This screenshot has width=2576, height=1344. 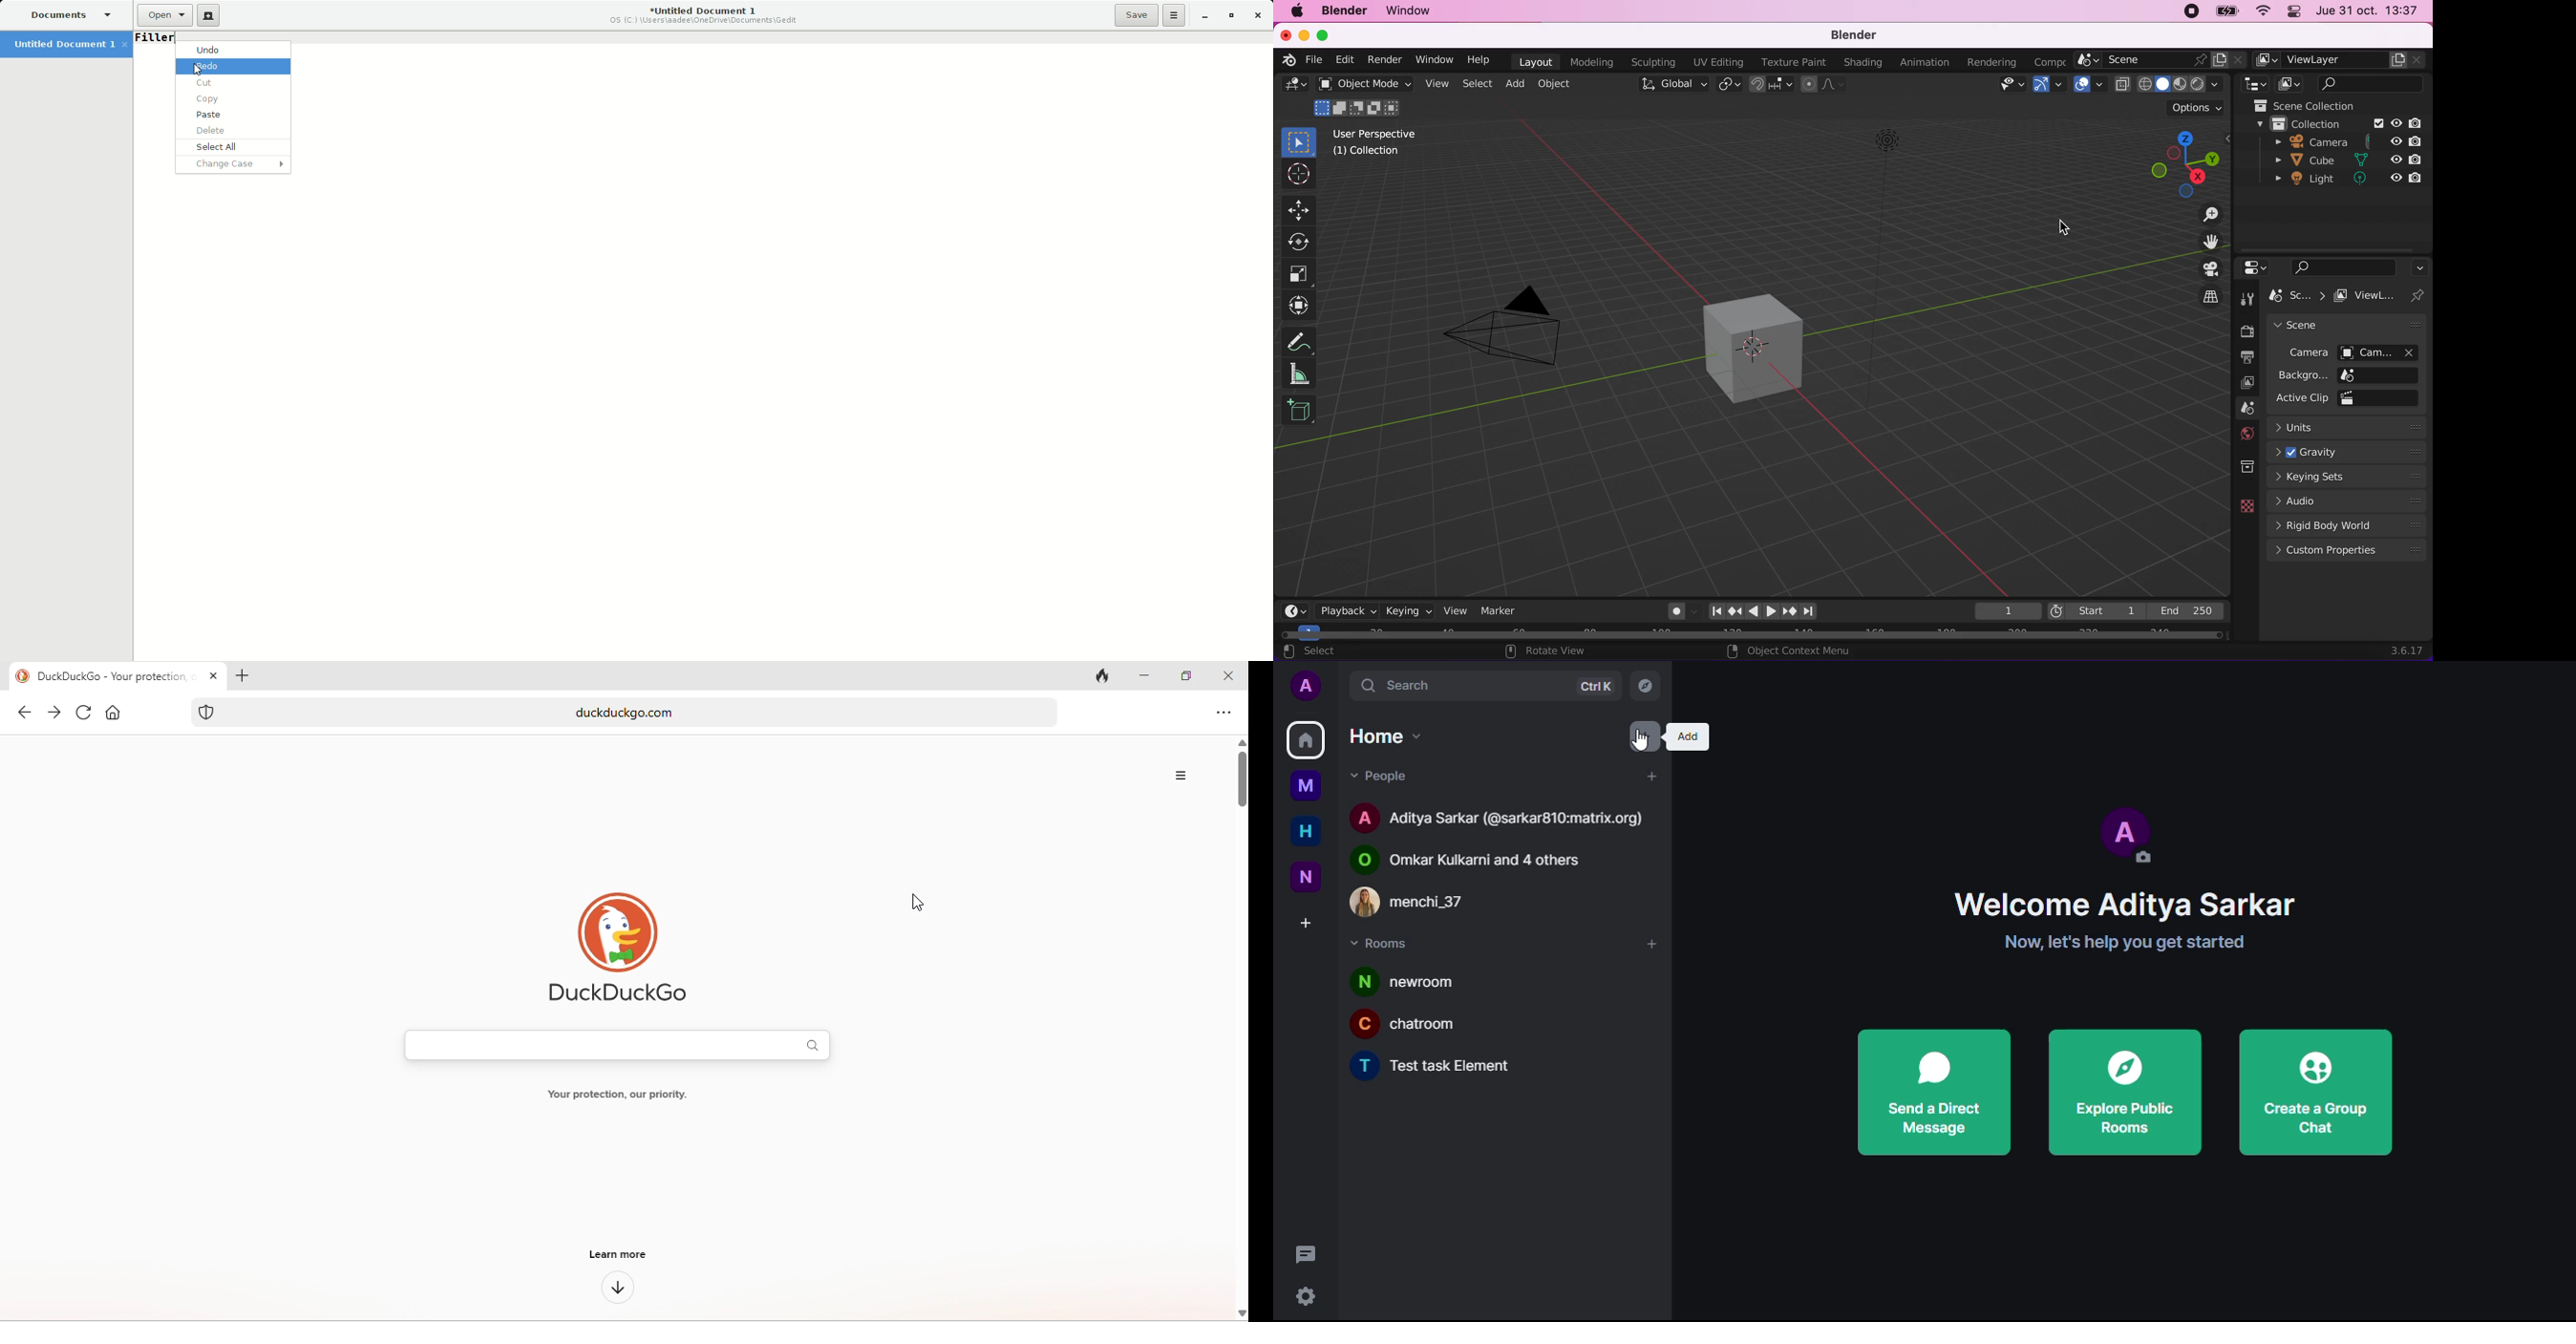 I want to click on object context menu, so click(x=1793, y=652).